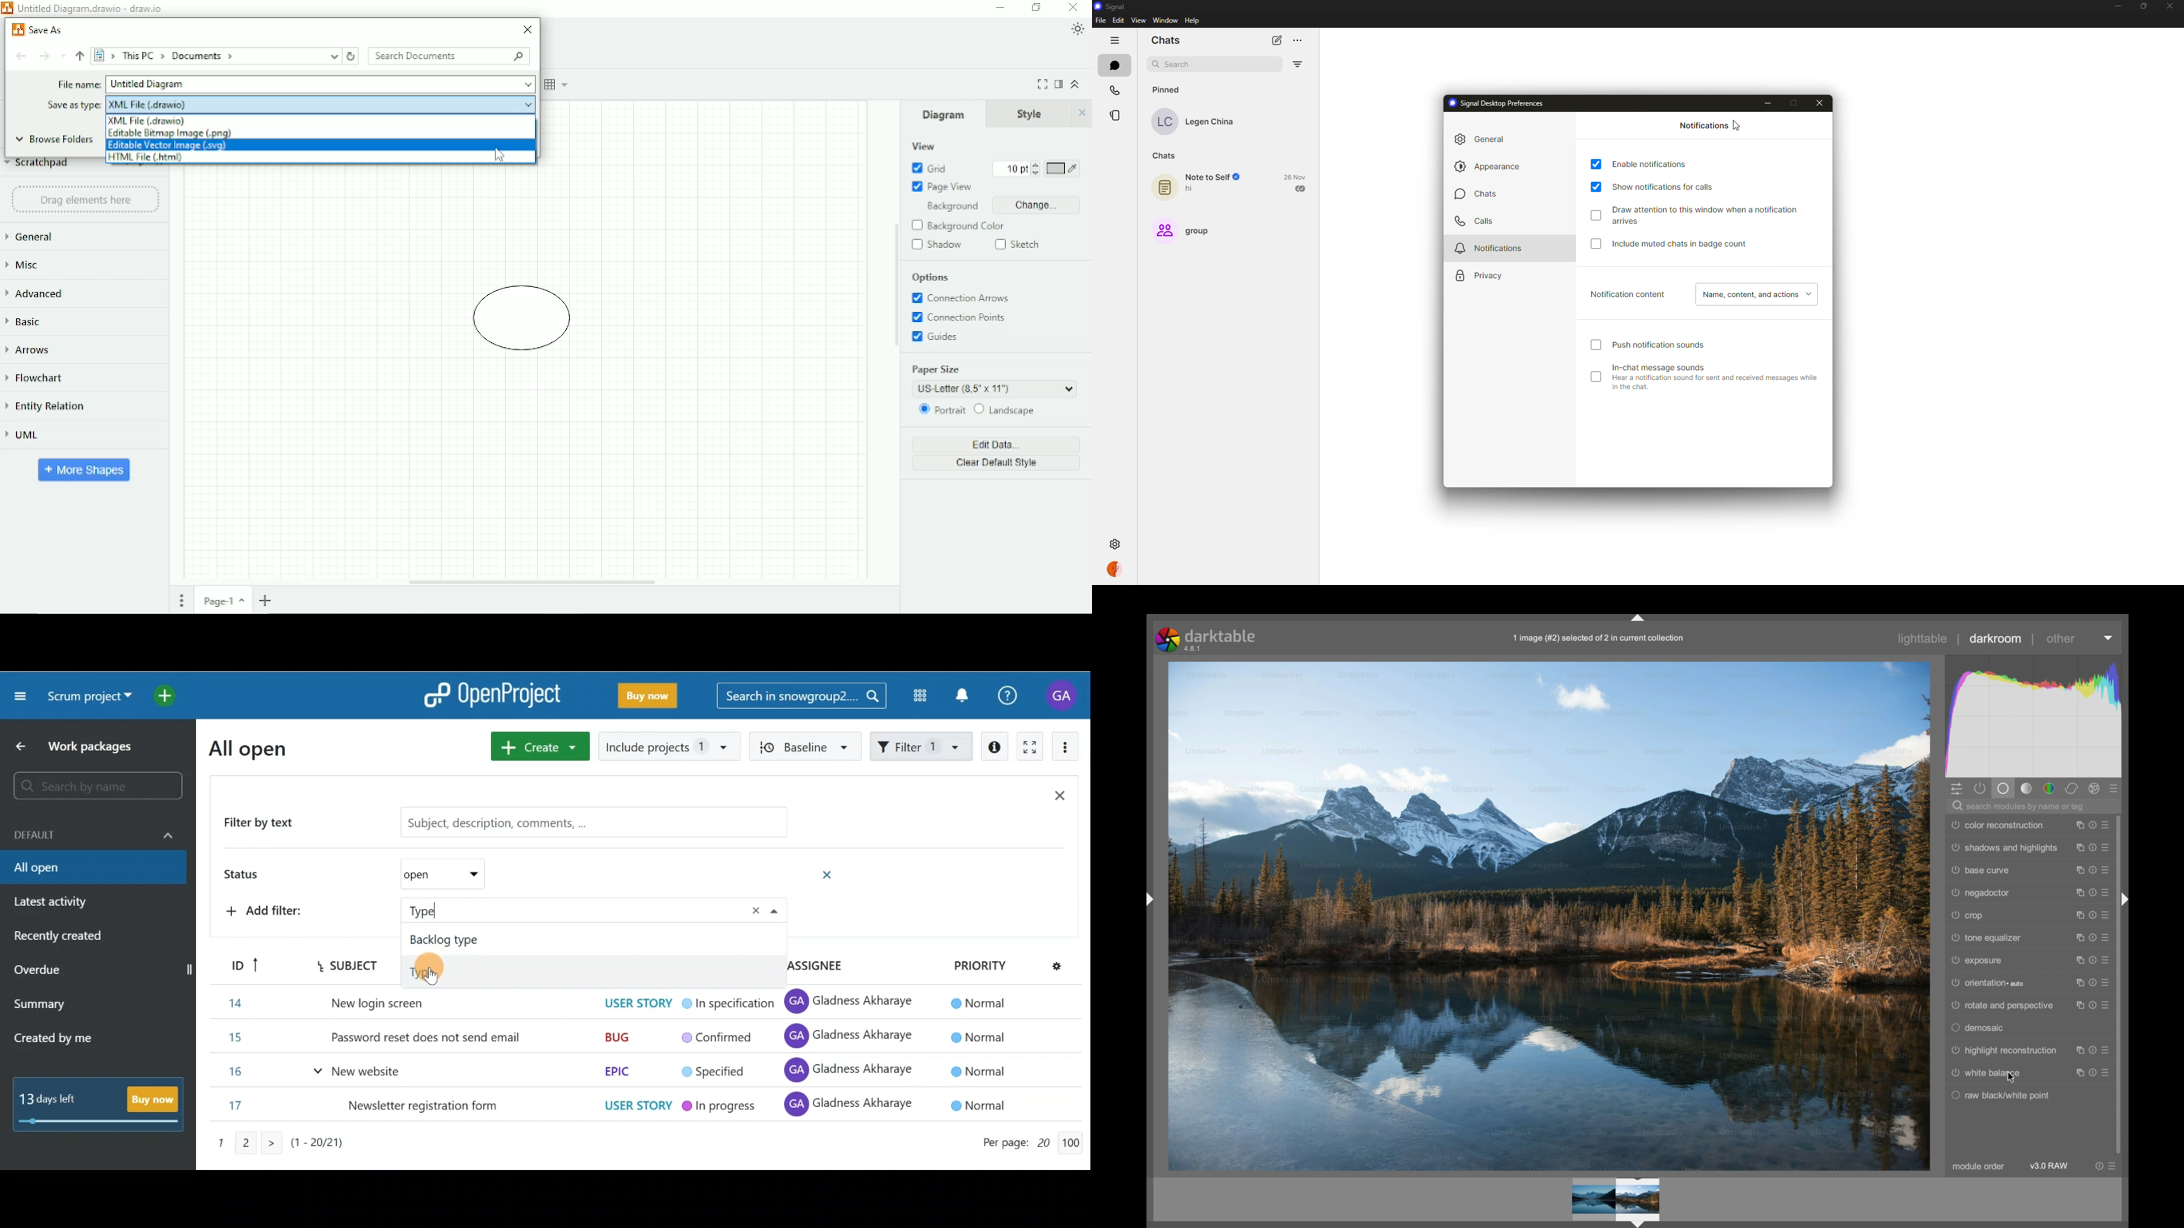 The width and height of the screenshot is (2184, 1232). Describe the element at coordinates (1078, 29) in the screenshot. I see `Appearance` at that location.